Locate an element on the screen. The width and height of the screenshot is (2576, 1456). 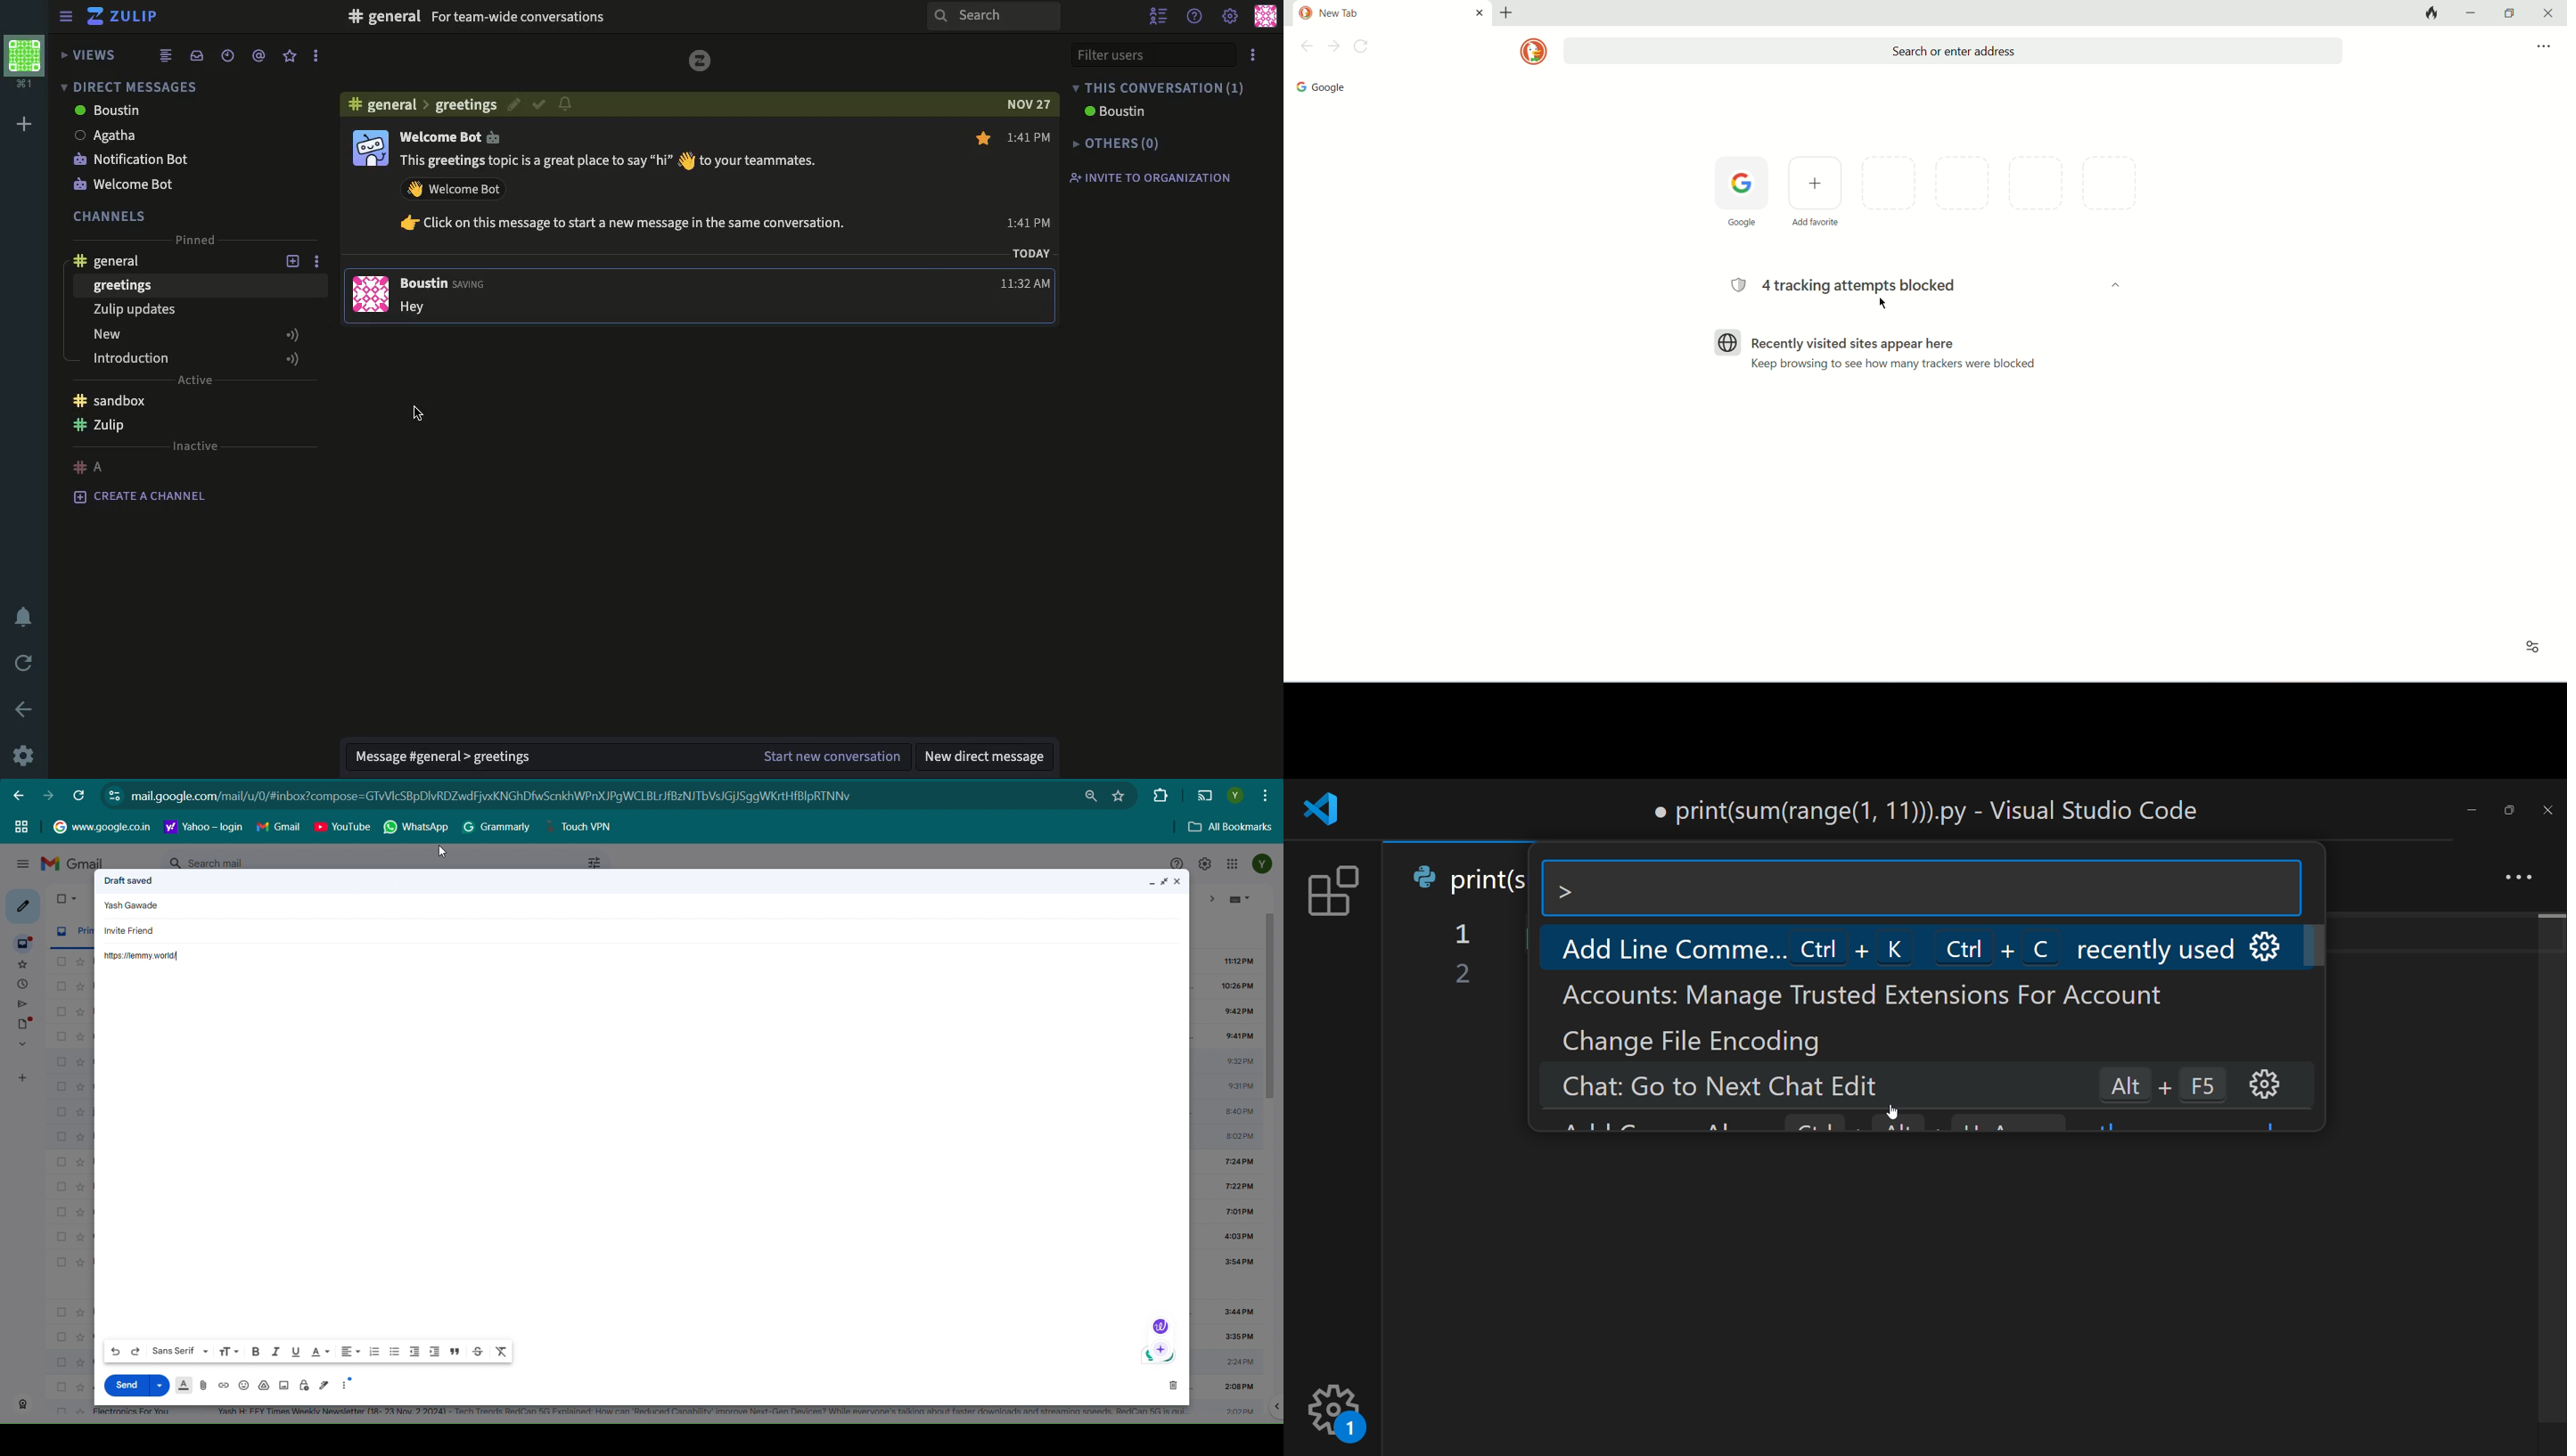
close tab is located at coordinates (1479, 12).